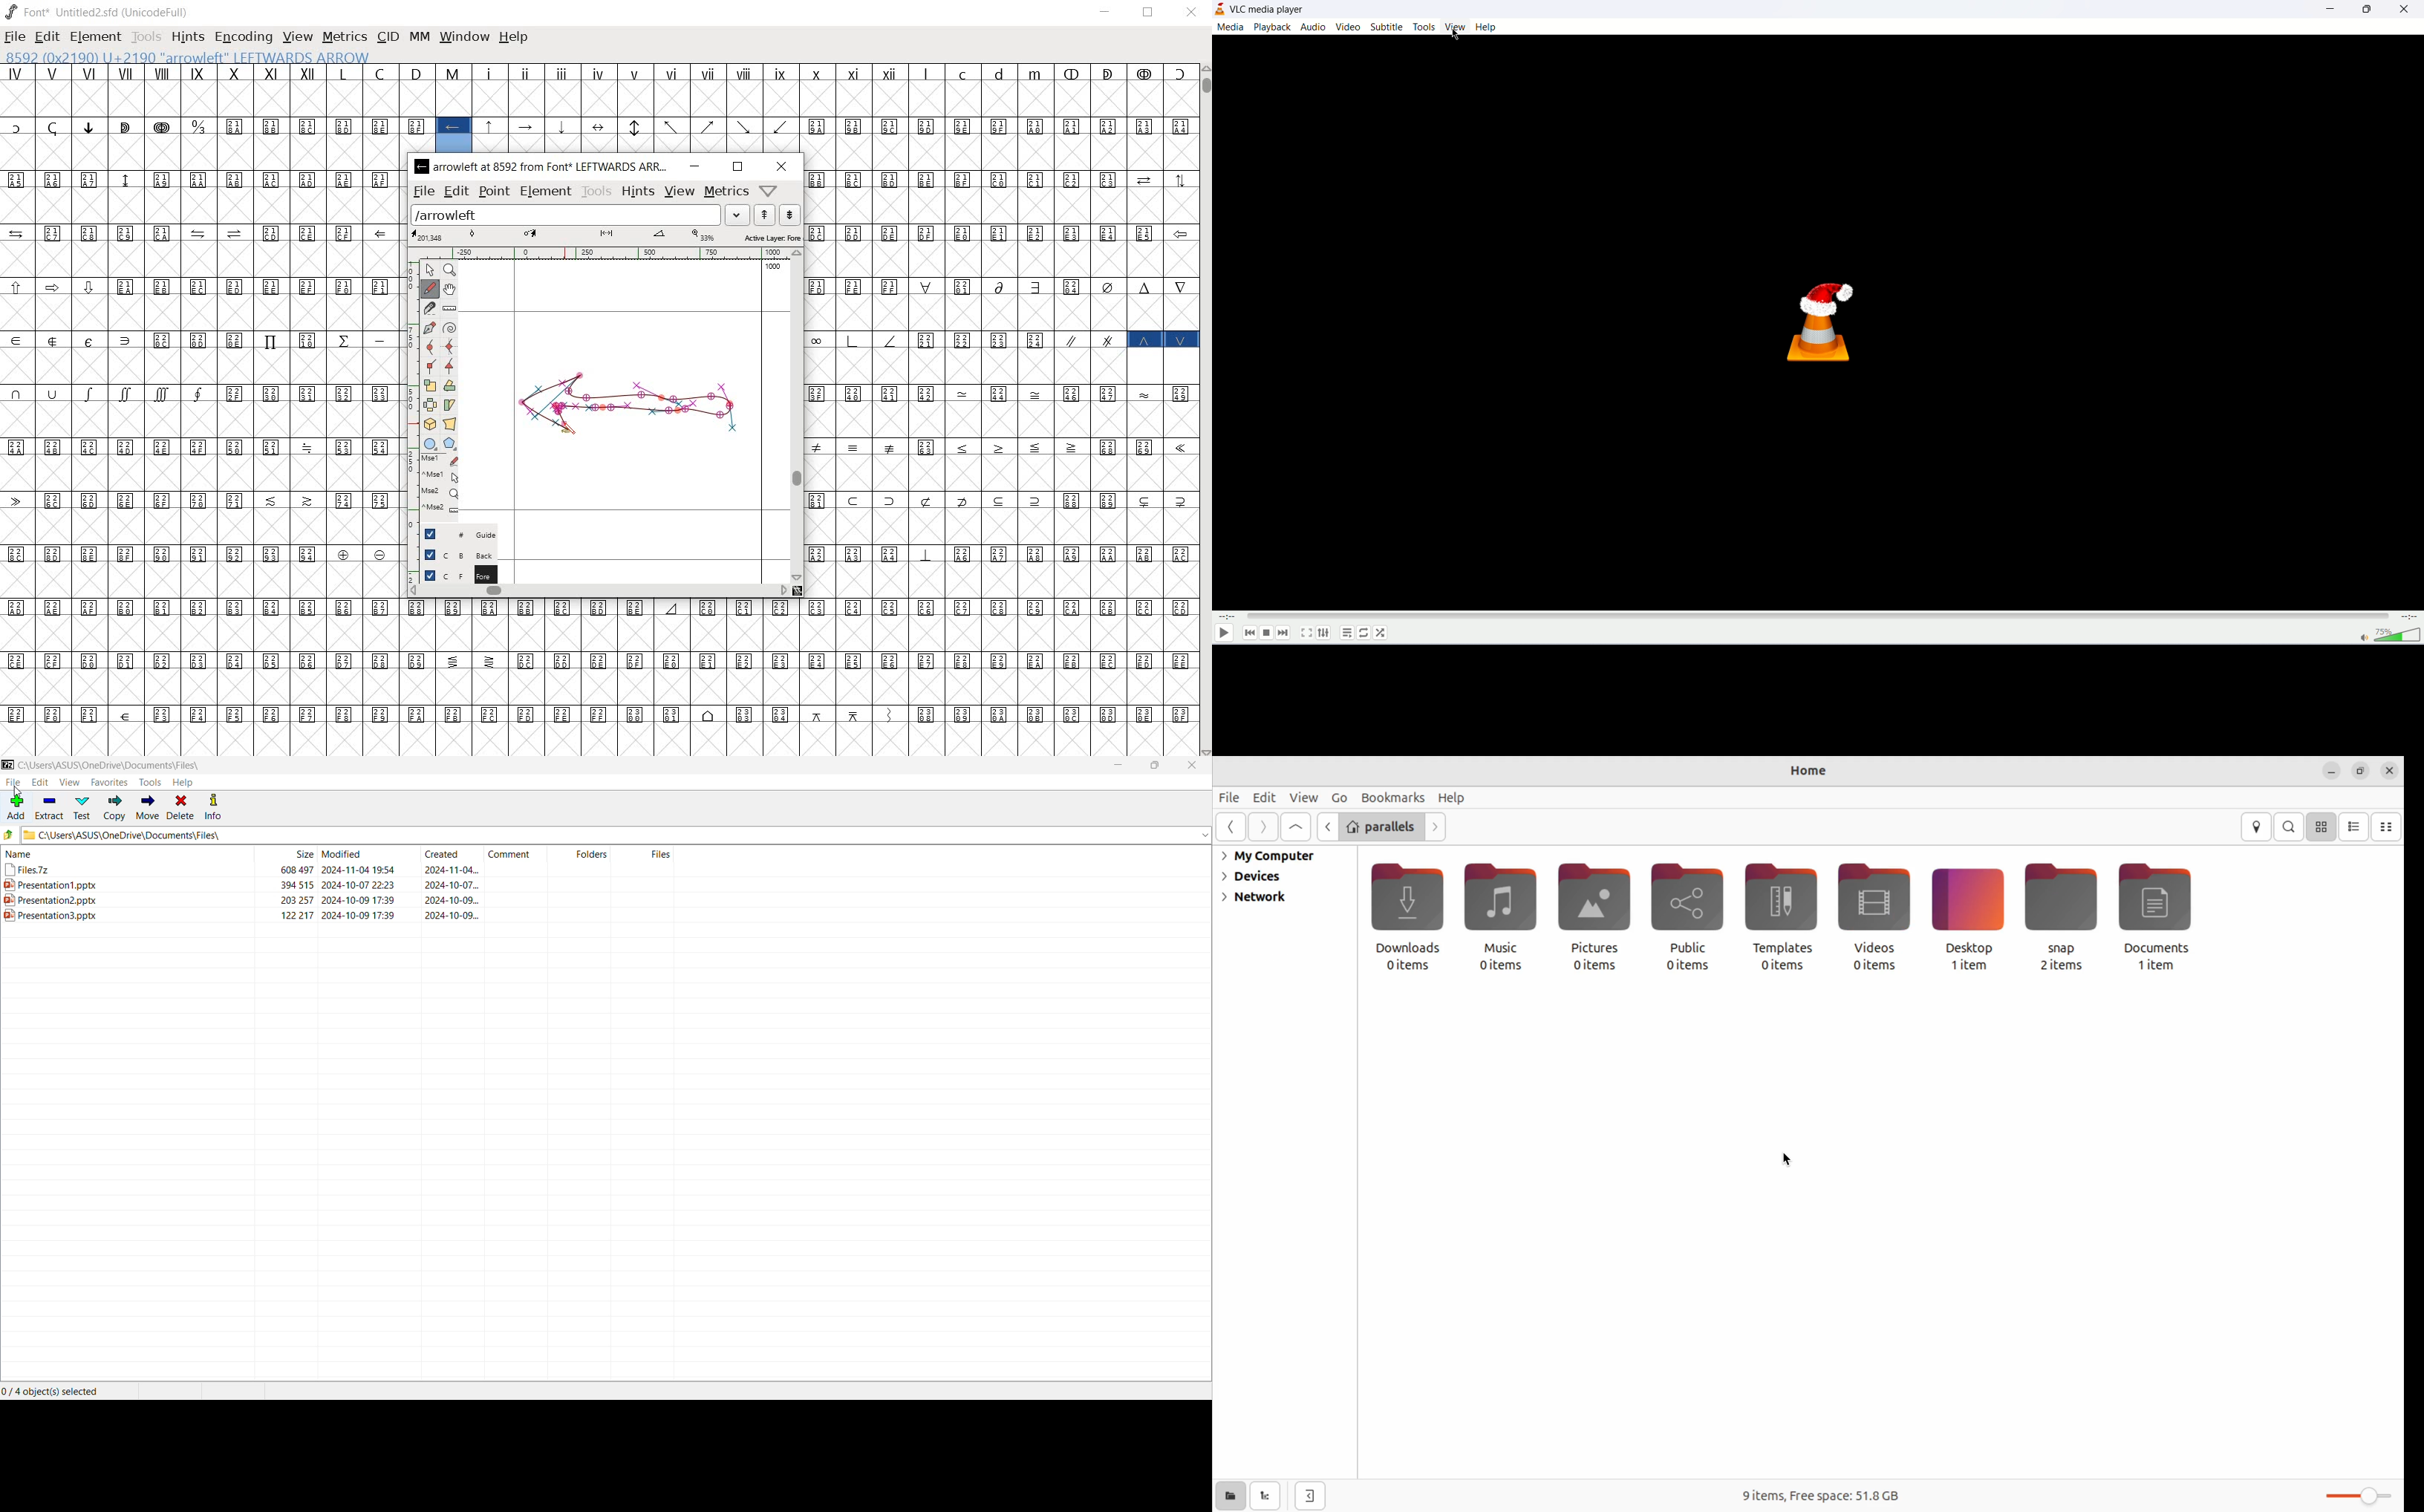 The image size is (2436, 1512). What do you see at coordinates (697, 166) in the screenshot?
I see `minimize` at bounding box center [697, 166].